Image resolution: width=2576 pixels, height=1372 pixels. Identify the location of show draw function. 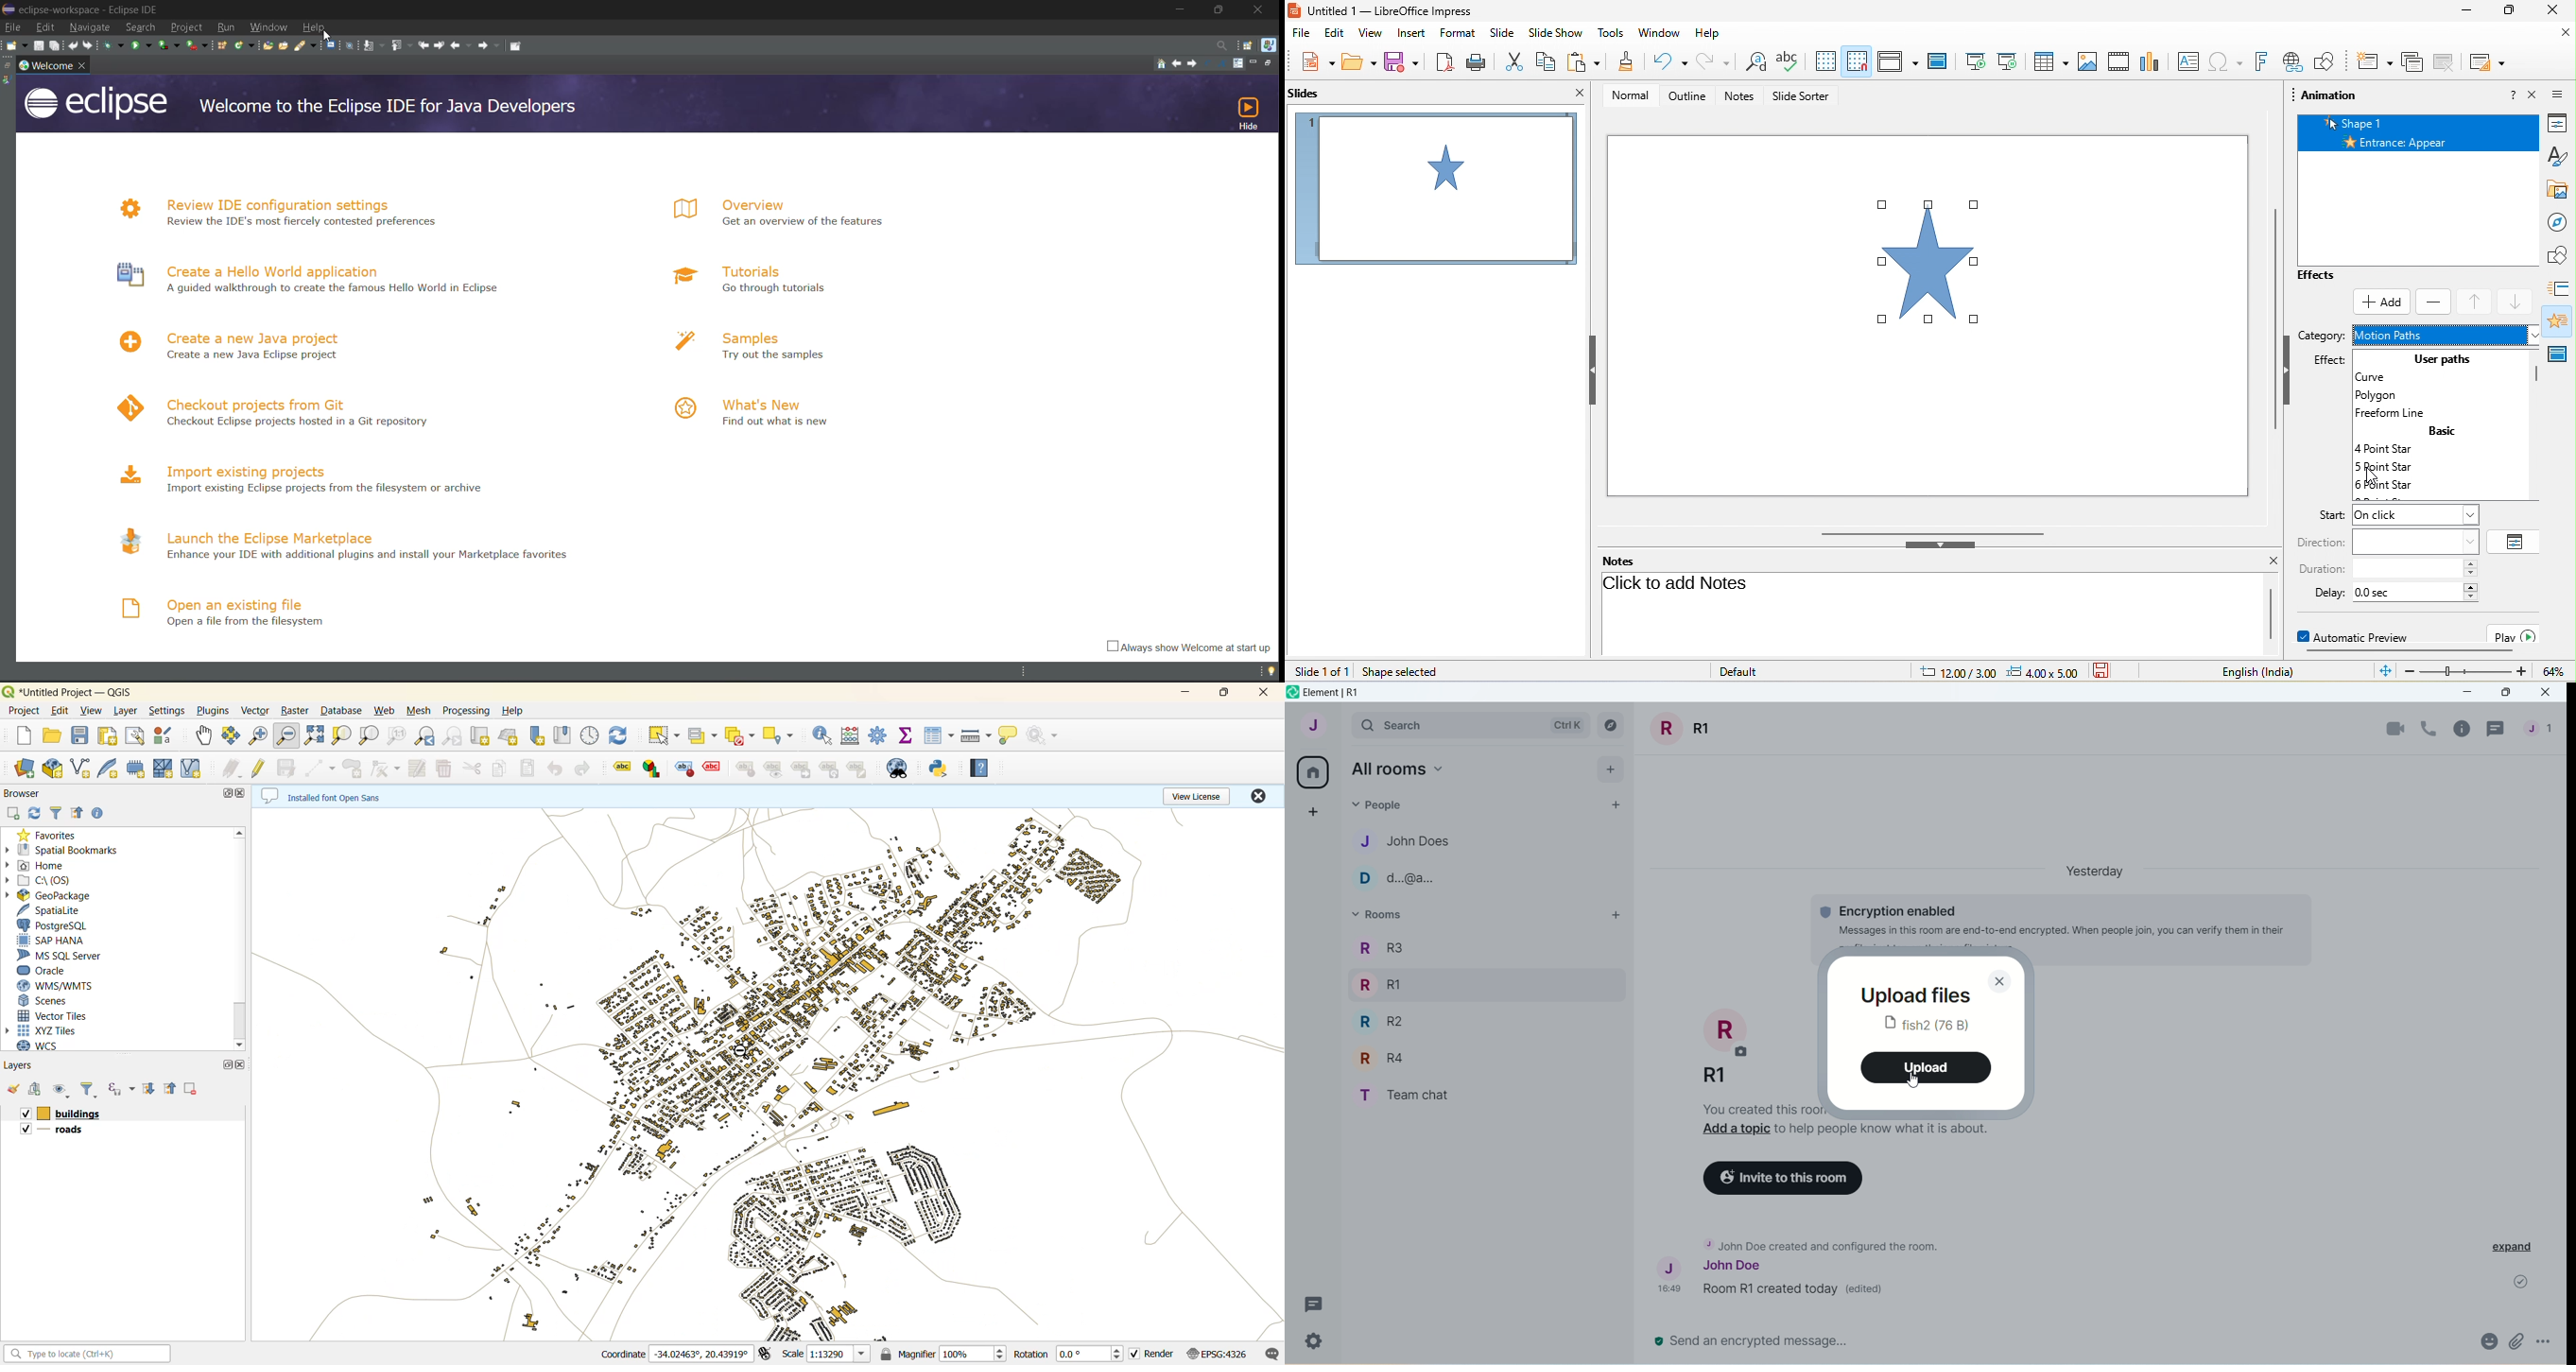
(2325, 60).